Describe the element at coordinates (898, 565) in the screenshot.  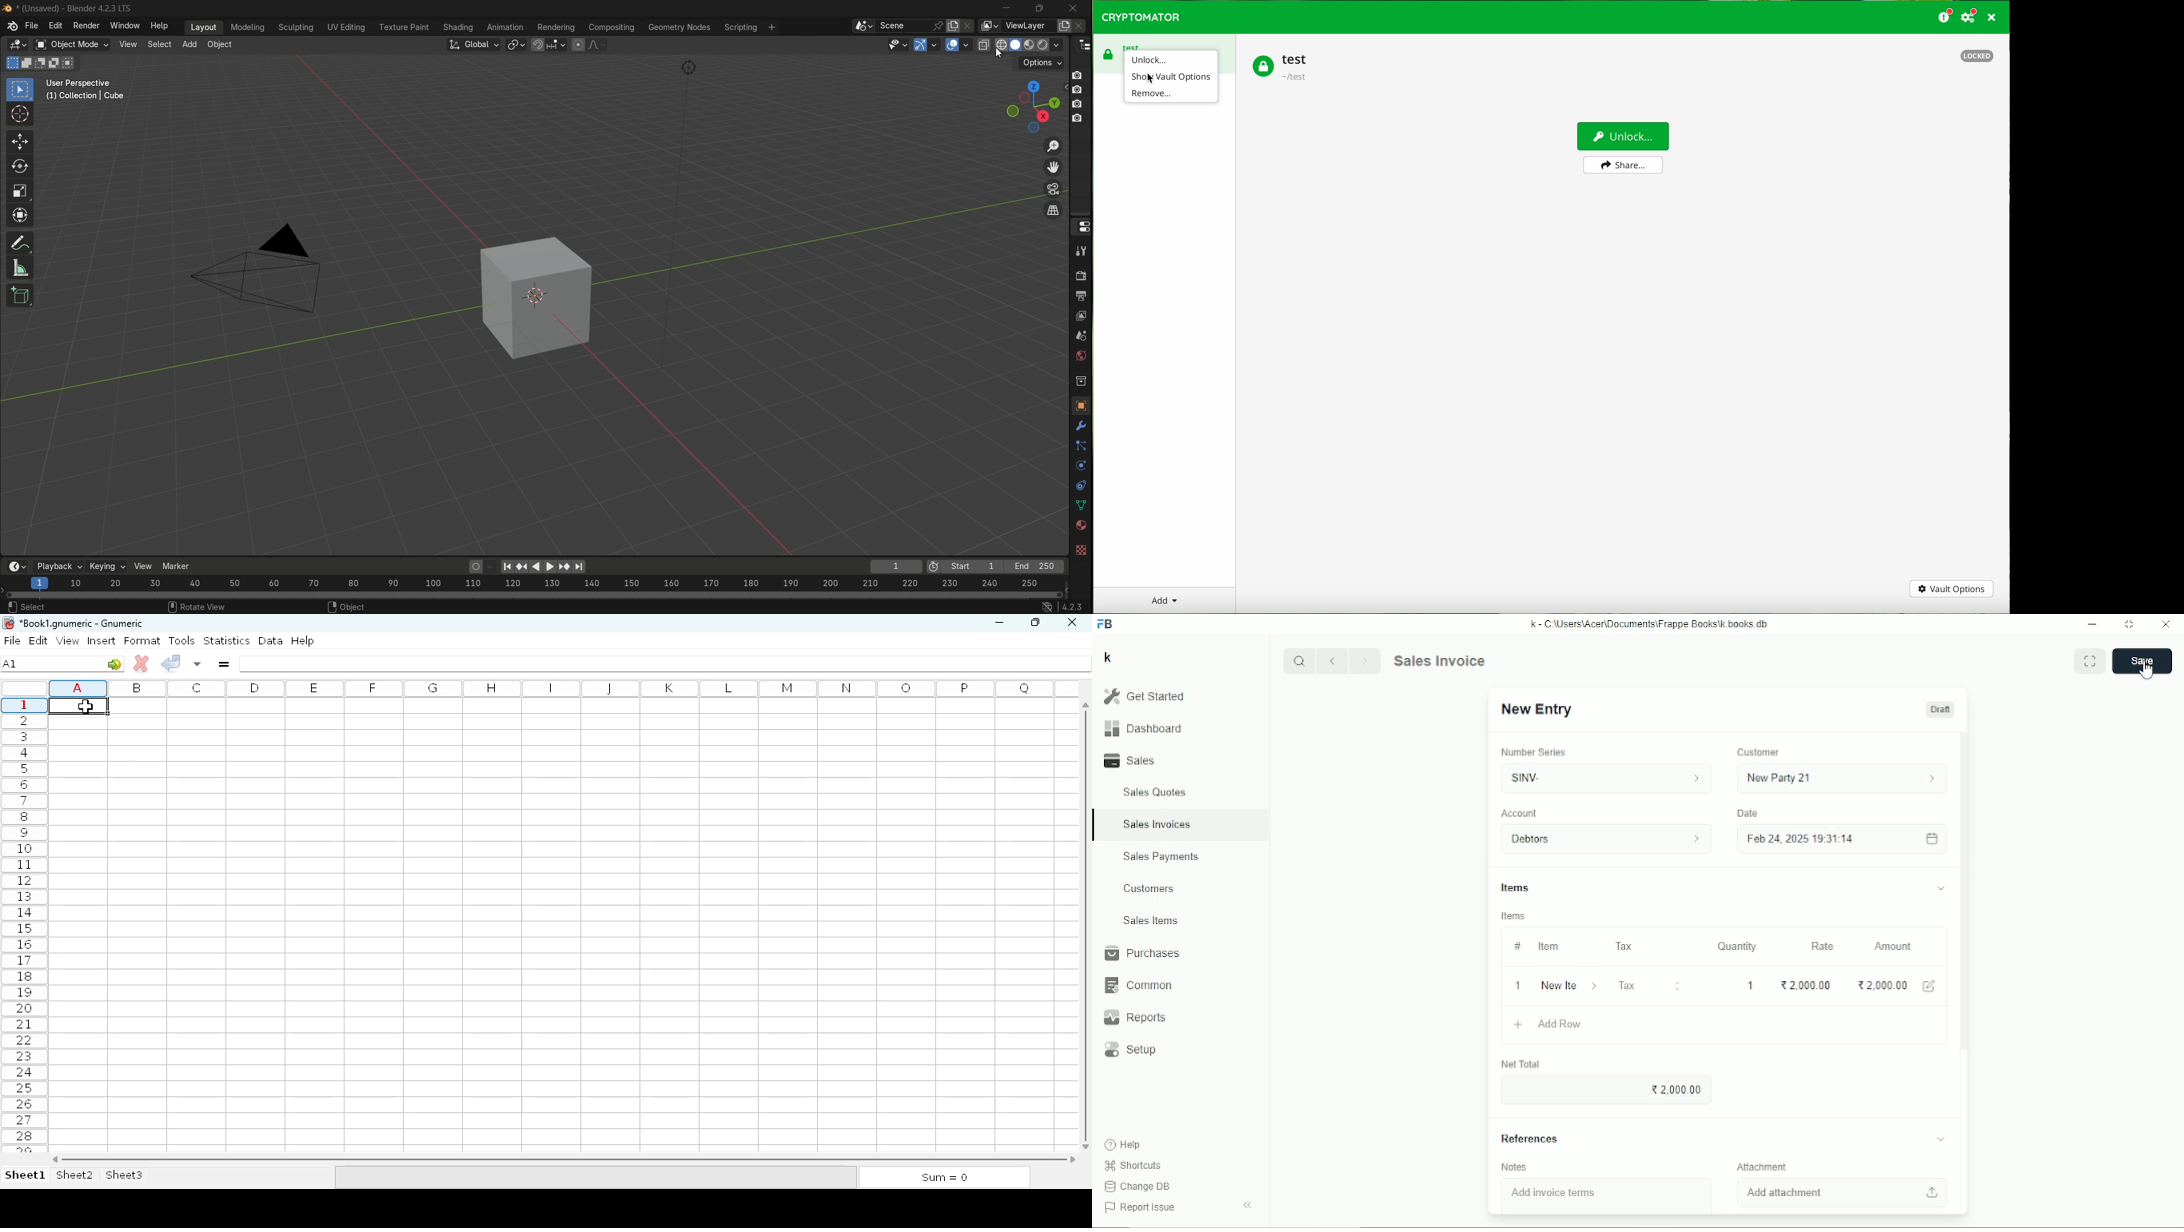
I see `current frame` at that location.